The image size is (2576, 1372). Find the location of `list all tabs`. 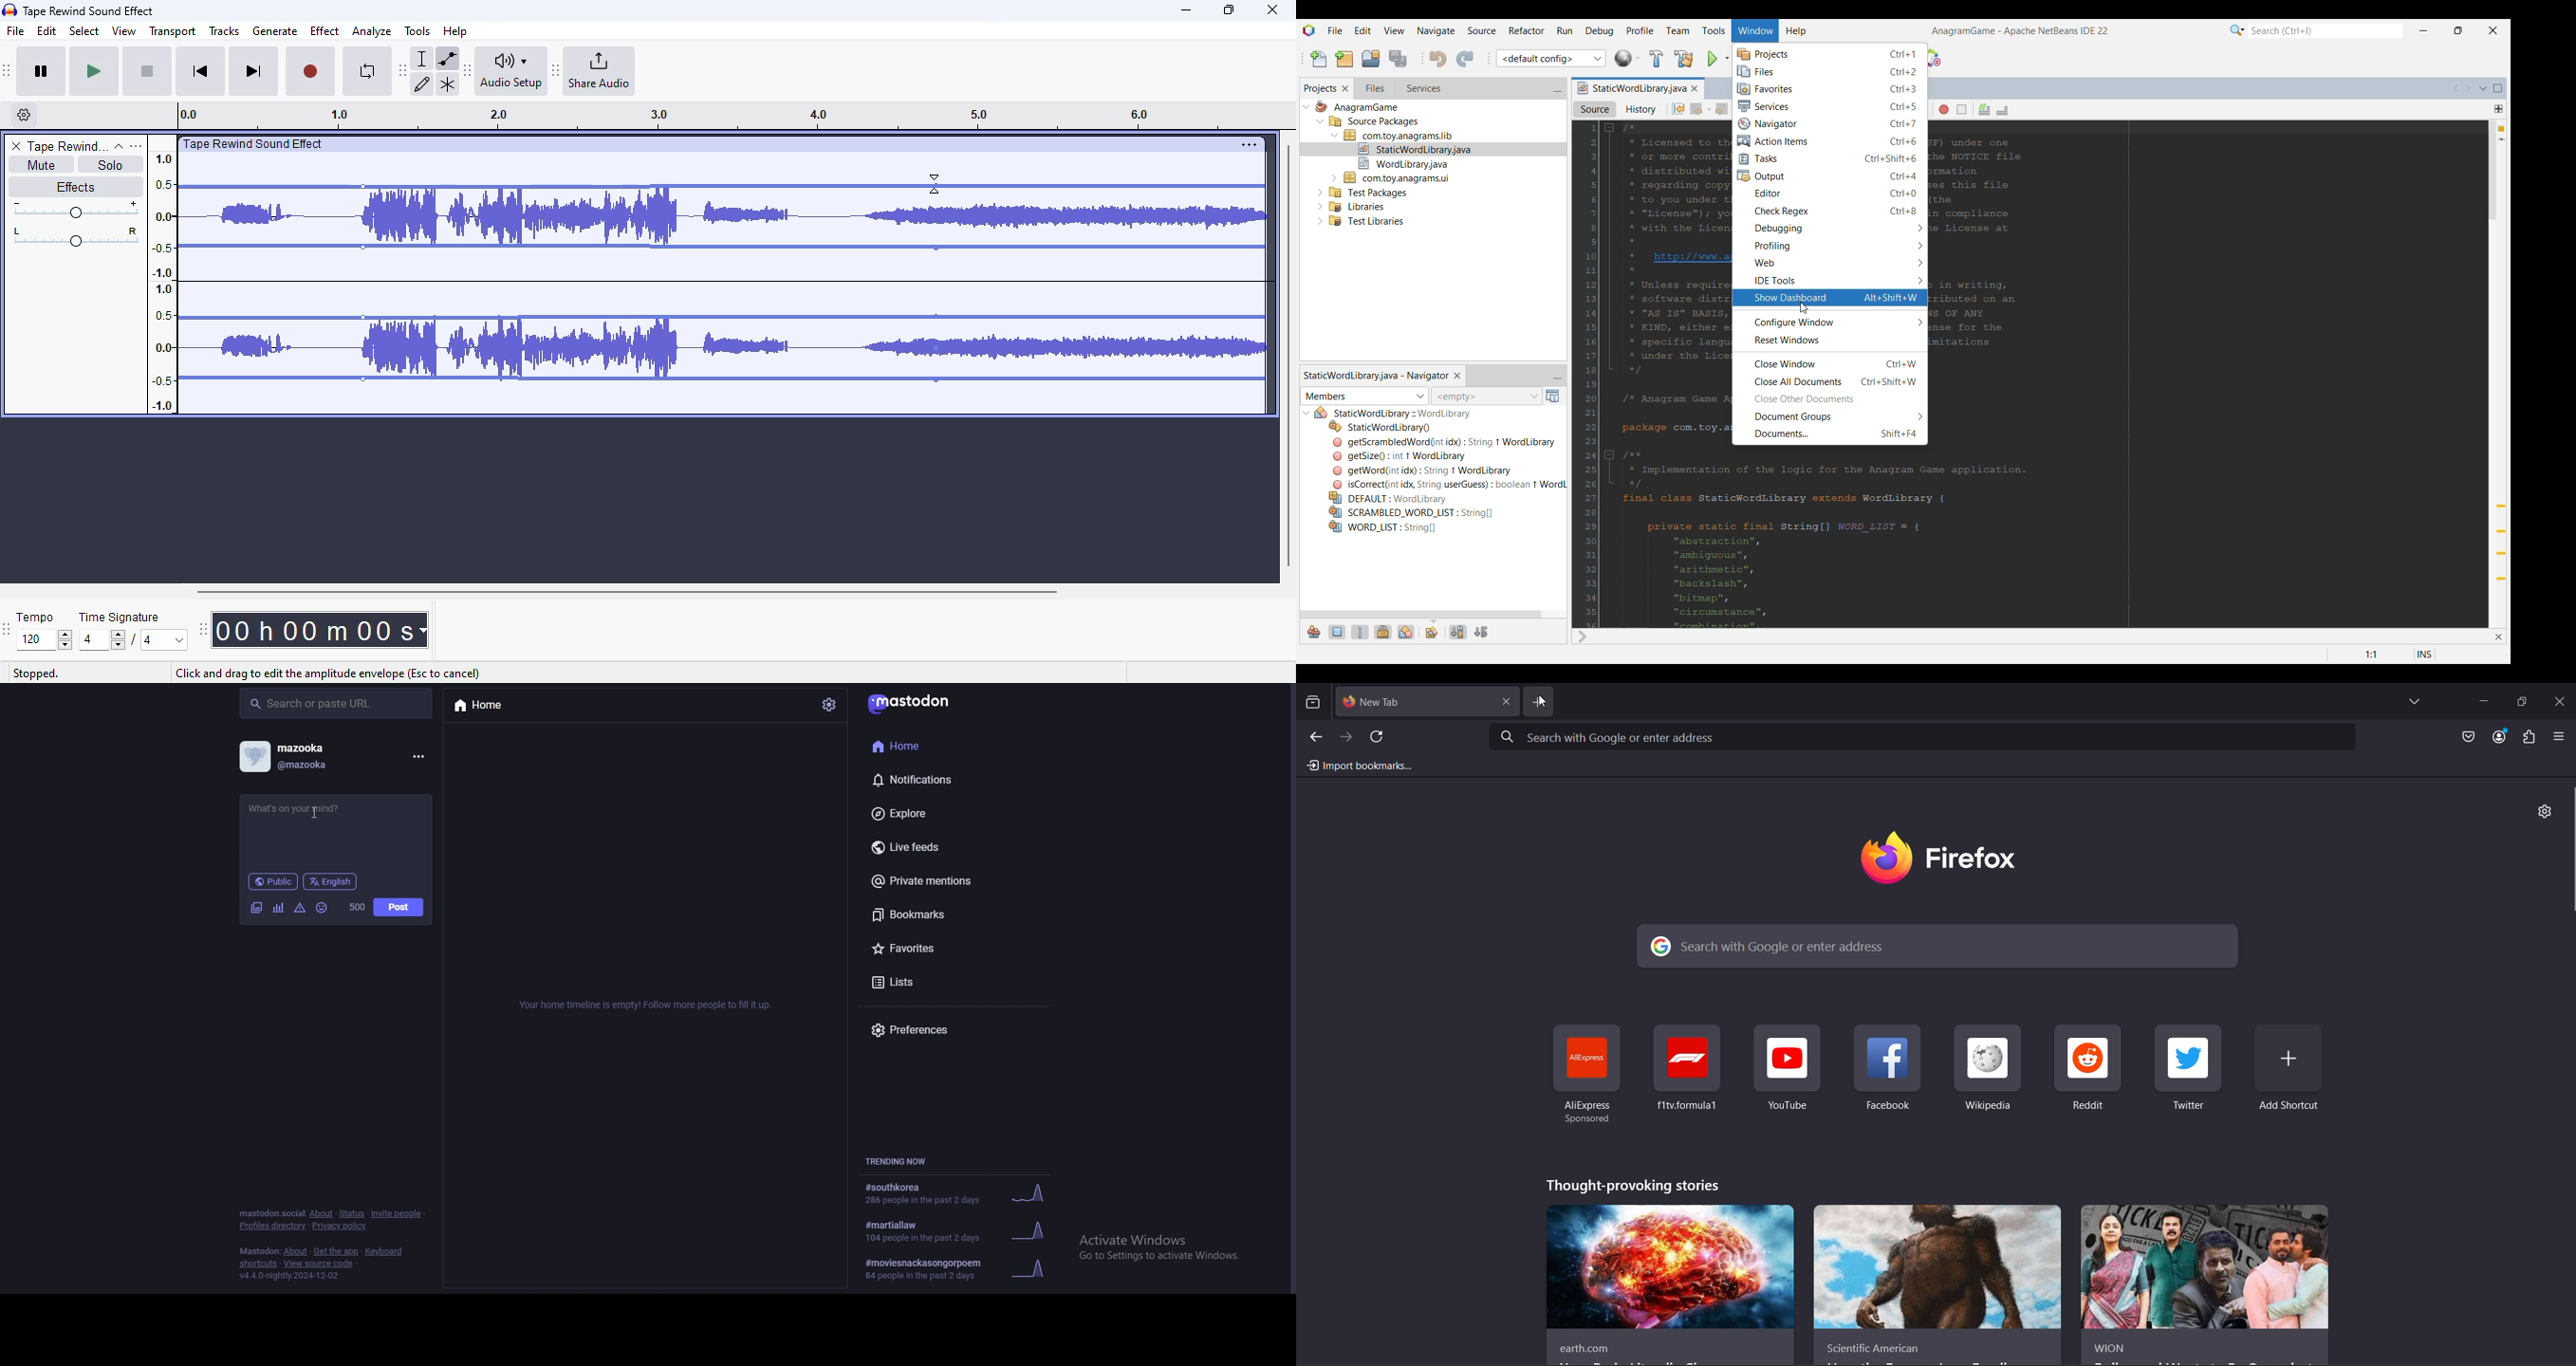

list all tabs is located at coordinates (2411, 703).